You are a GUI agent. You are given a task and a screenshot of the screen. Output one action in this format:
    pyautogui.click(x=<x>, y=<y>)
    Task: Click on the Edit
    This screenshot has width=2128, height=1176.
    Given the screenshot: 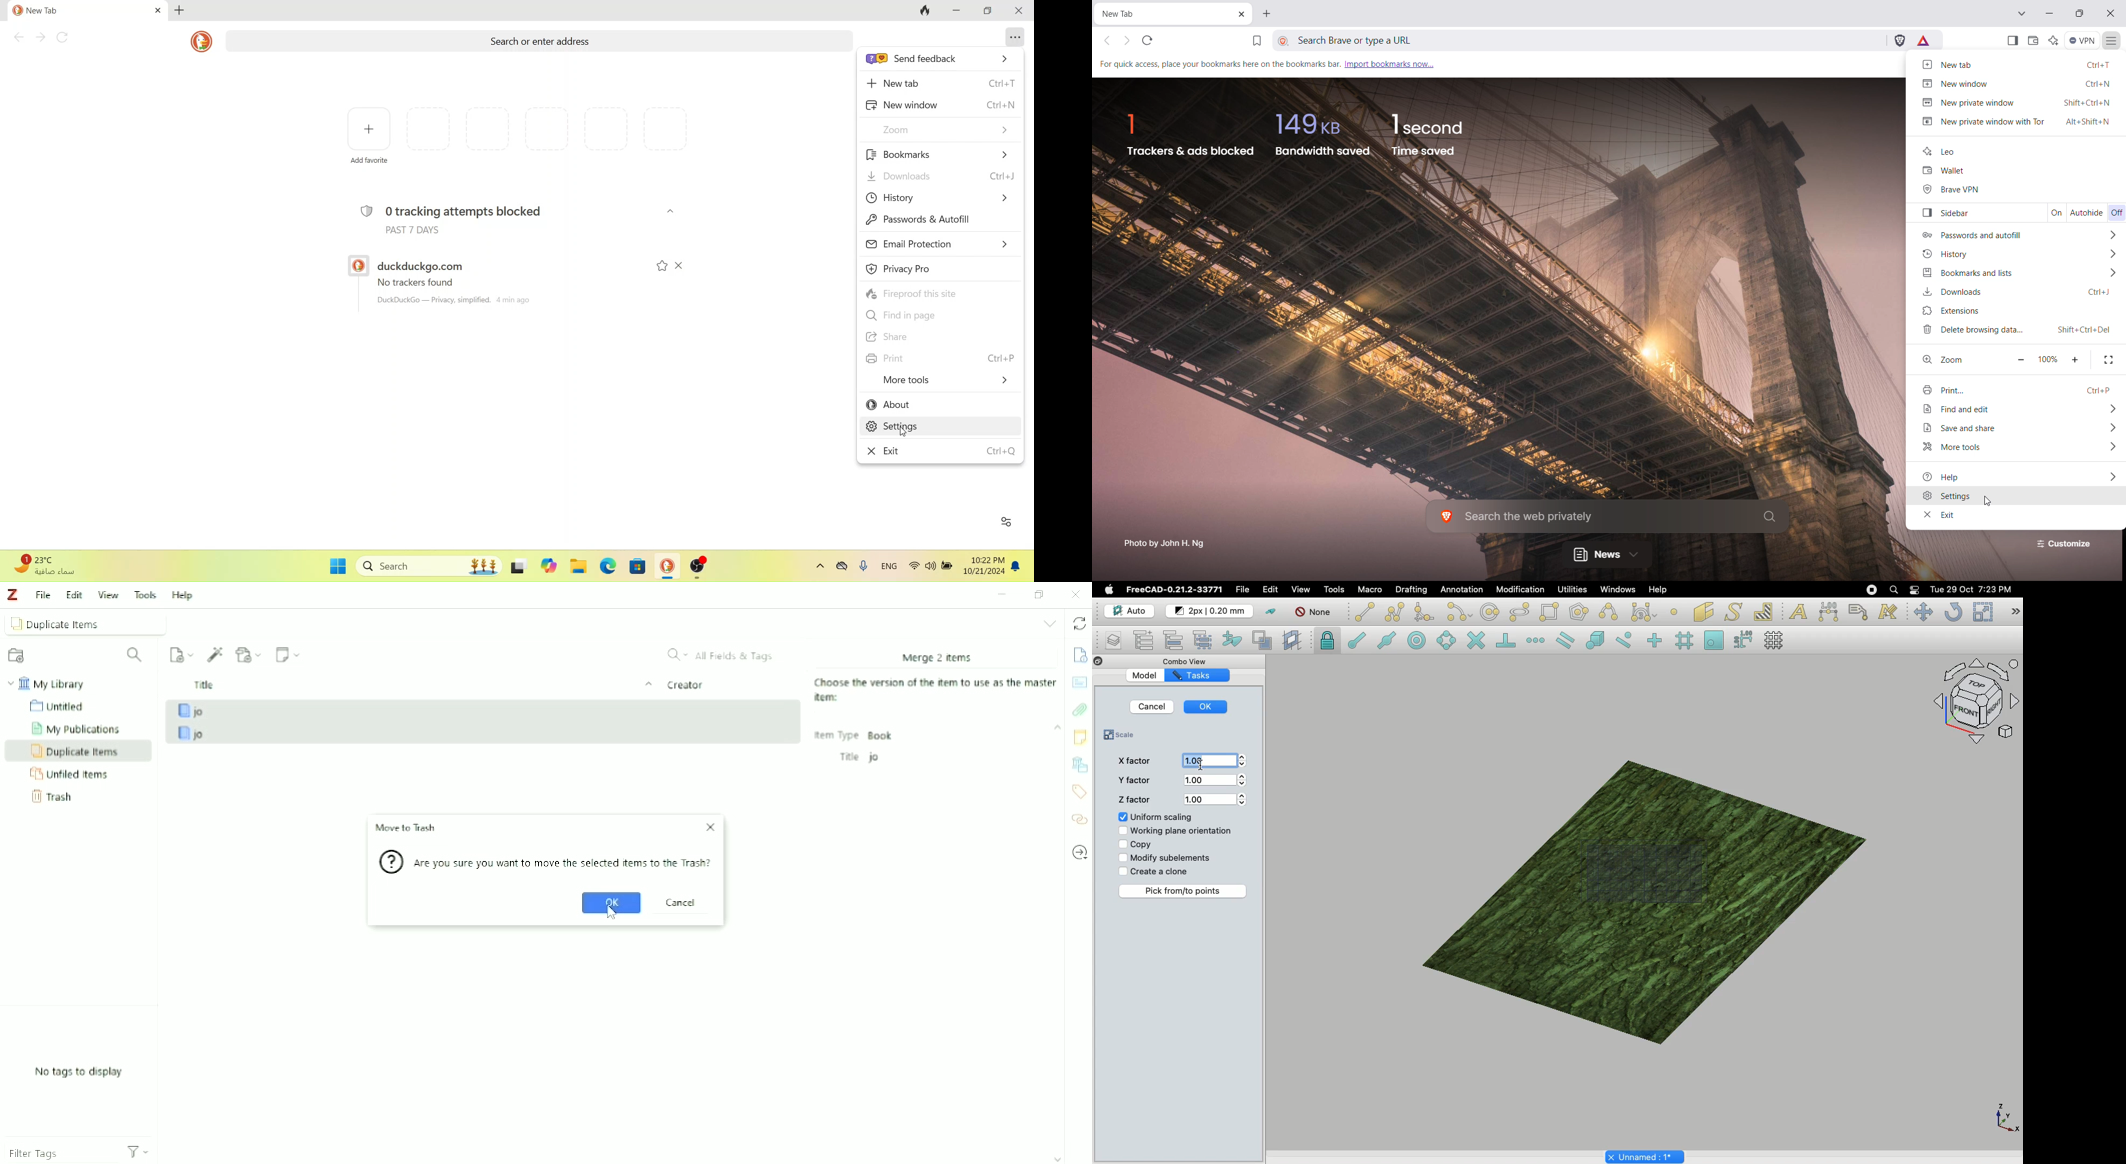 What is the action you would take?
    pyautogui.click(x=74, y=594)
    